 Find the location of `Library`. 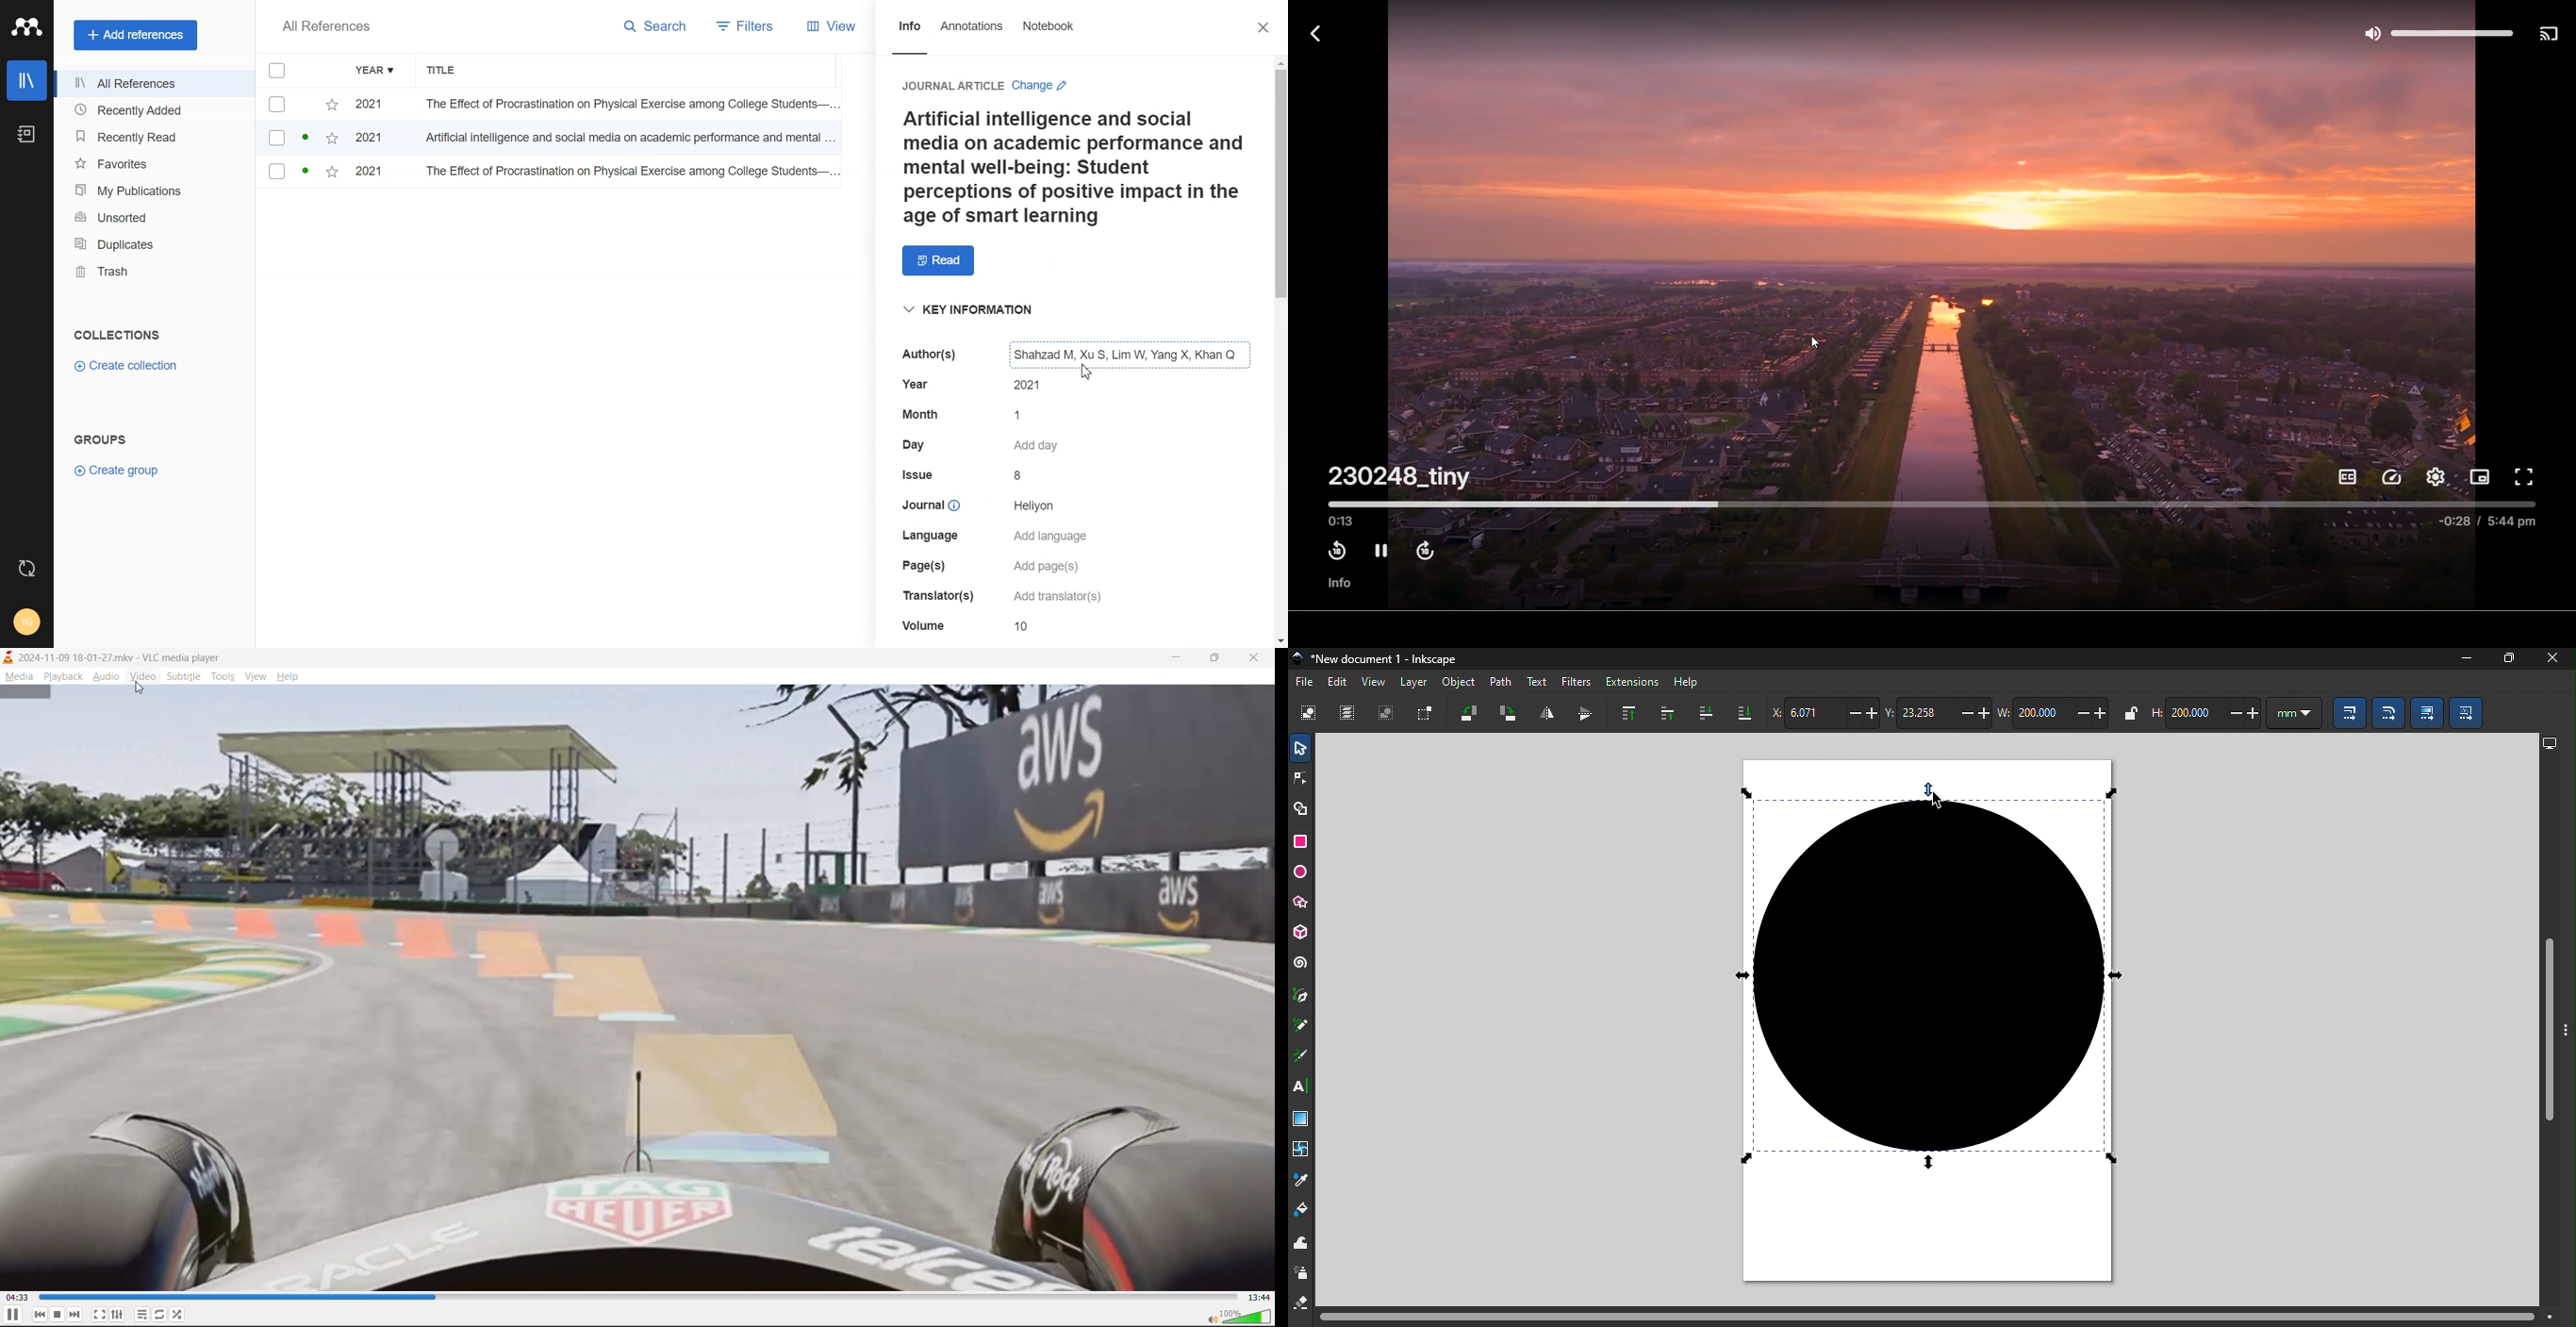

Library is located at coordinates (26, 81).